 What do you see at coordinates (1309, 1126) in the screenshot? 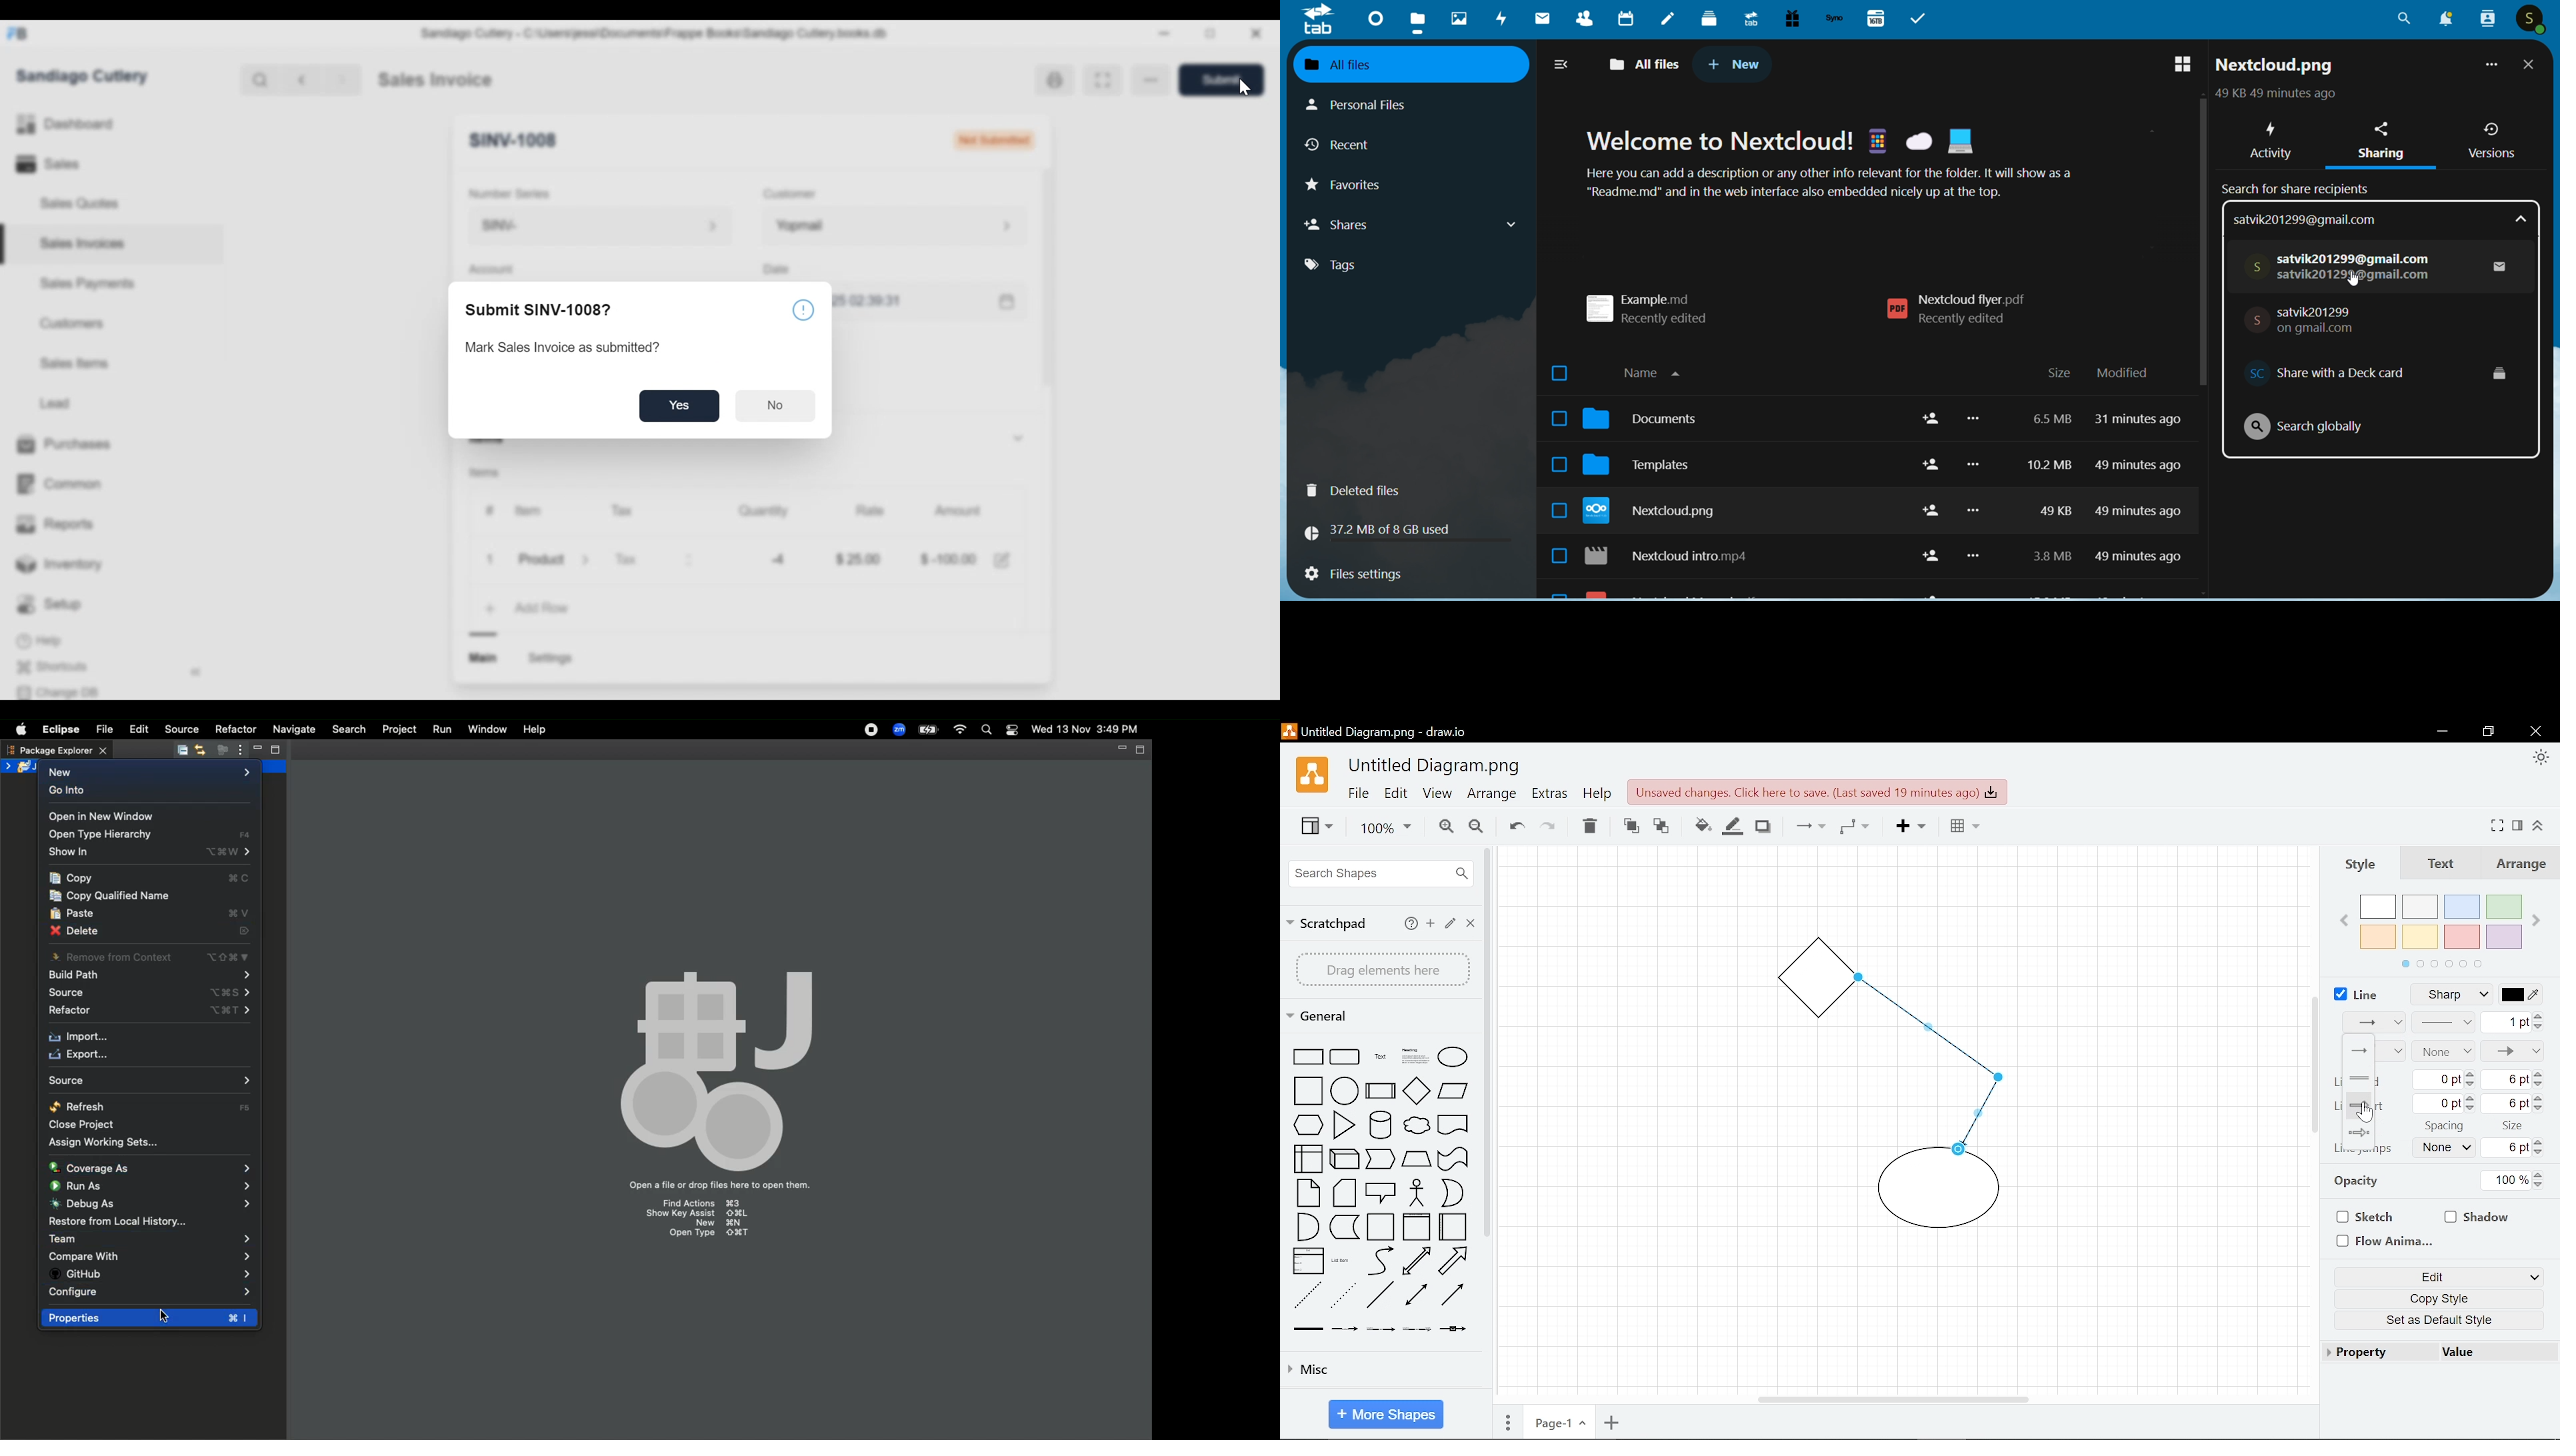
I see `shape` at bounding box center [1309, 1126].